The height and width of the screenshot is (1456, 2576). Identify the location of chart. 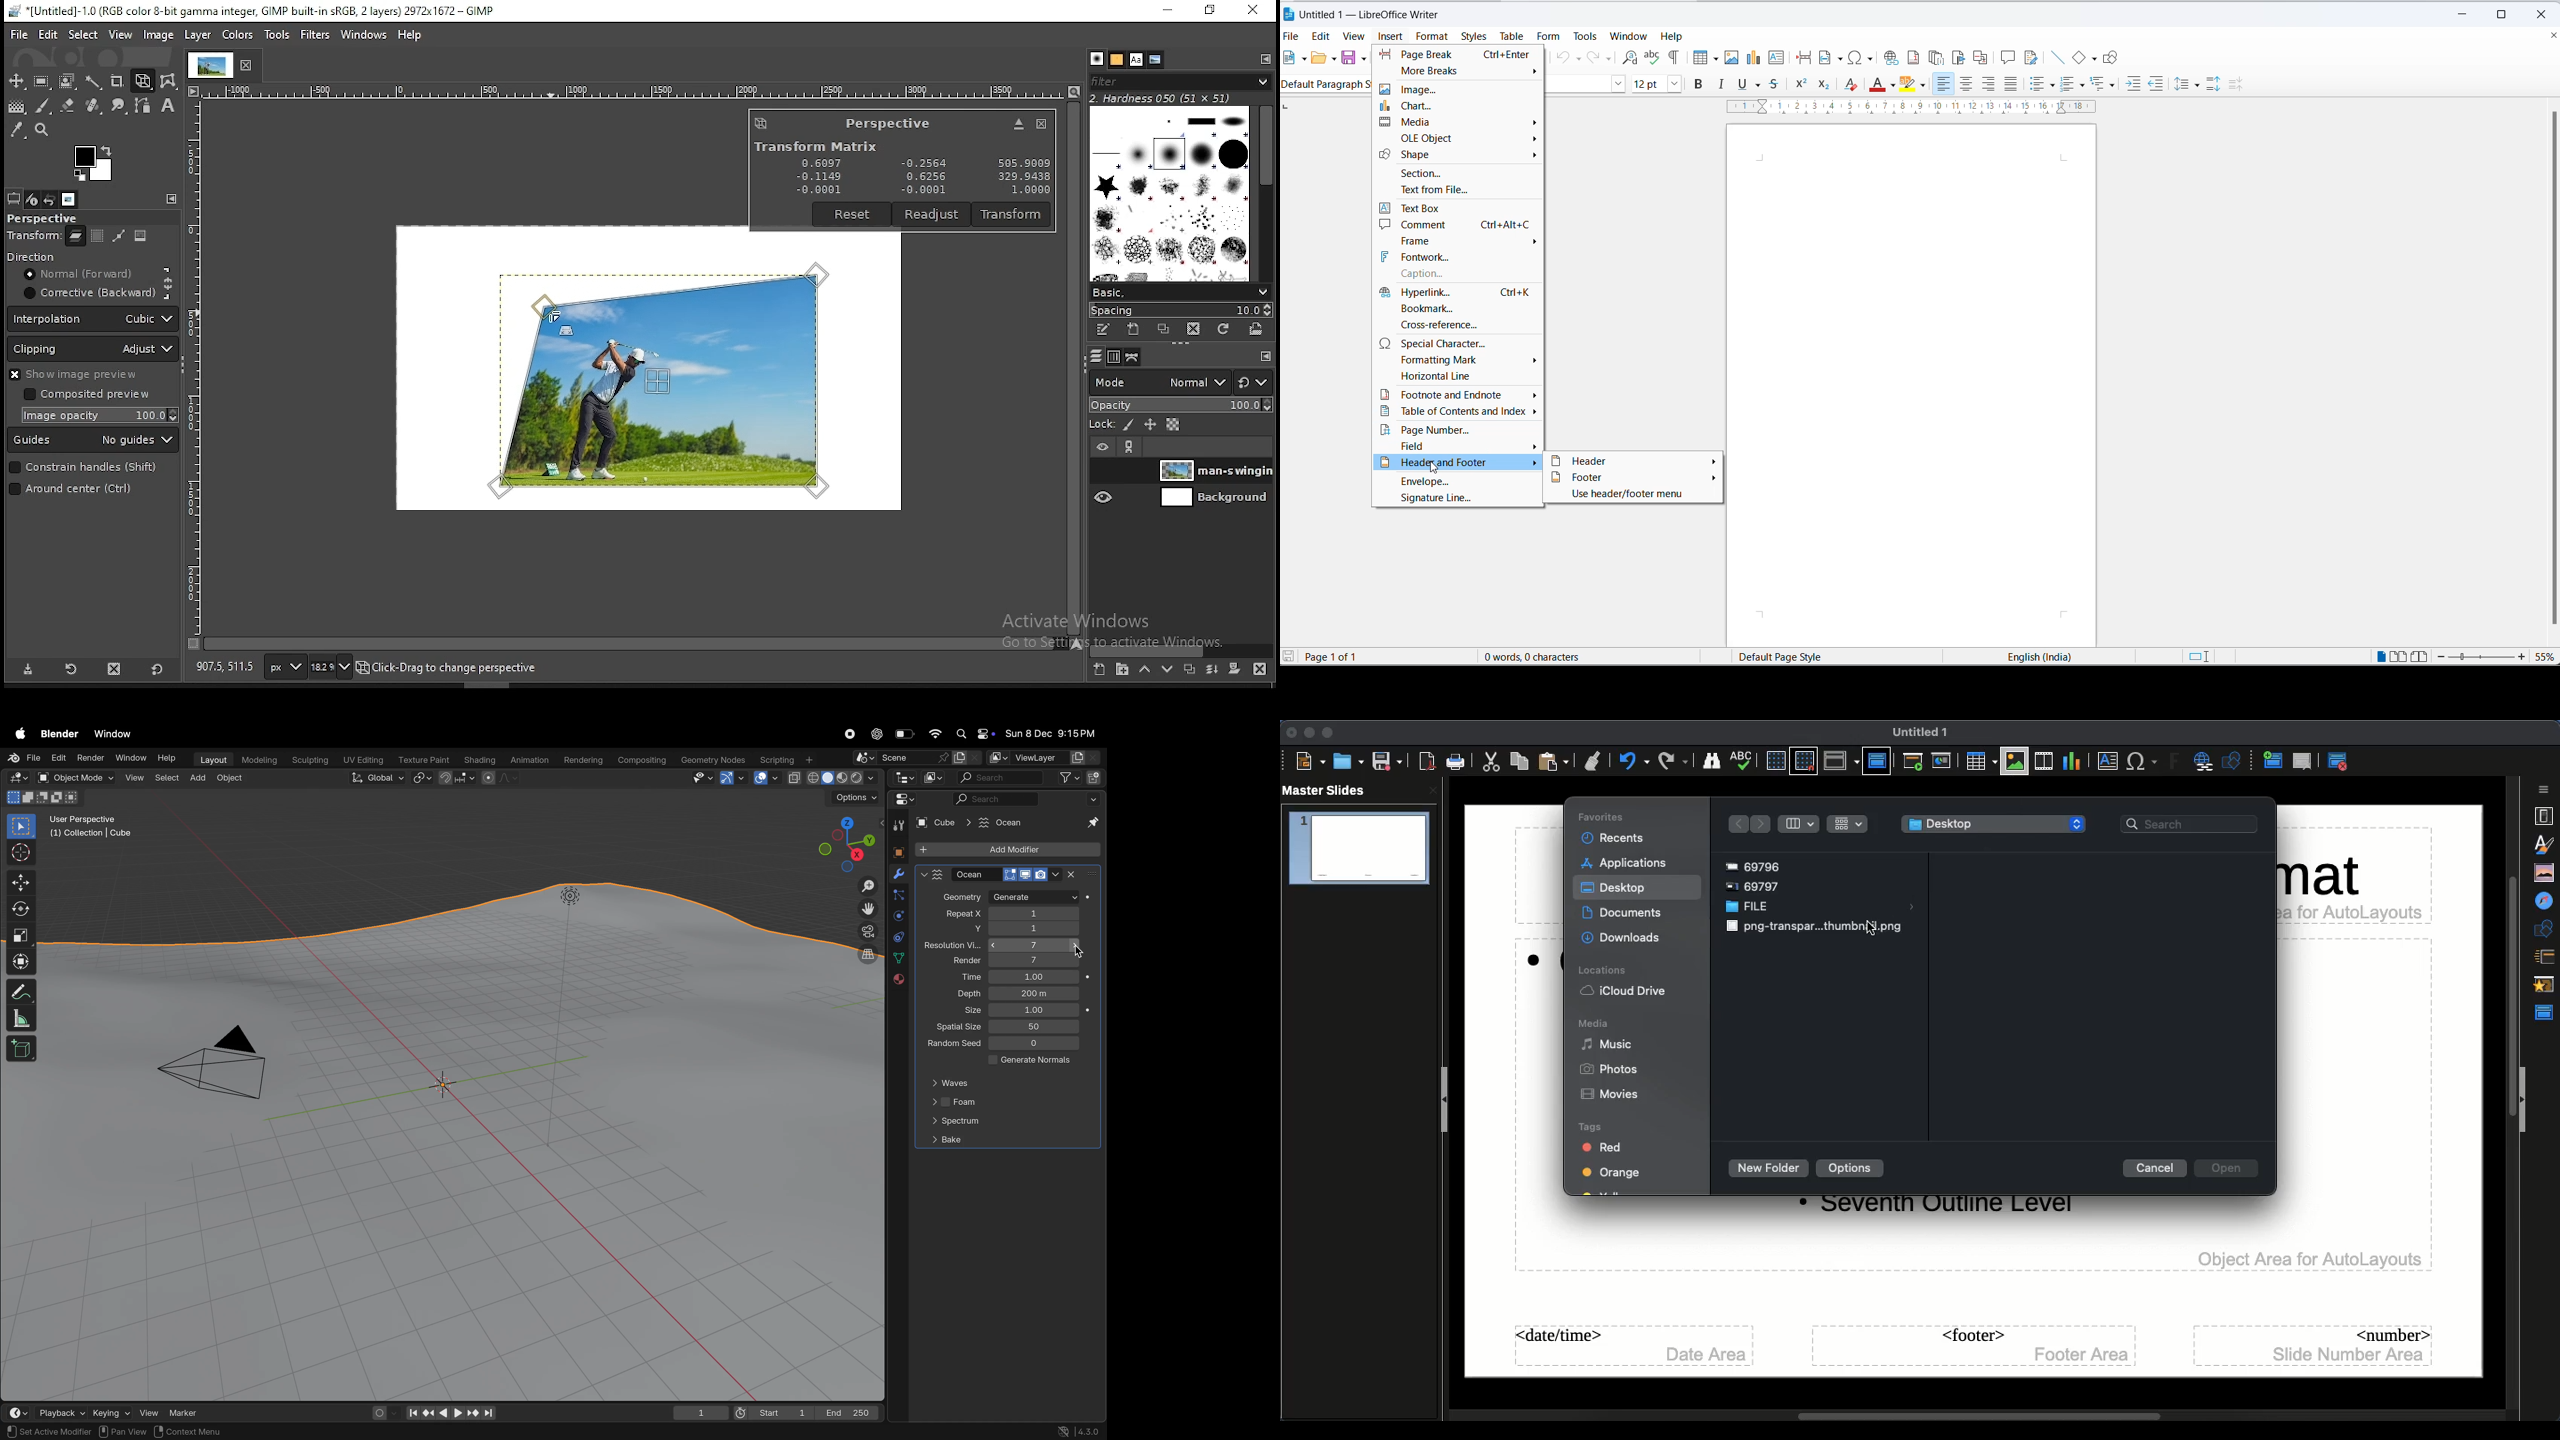
(1460, 105).